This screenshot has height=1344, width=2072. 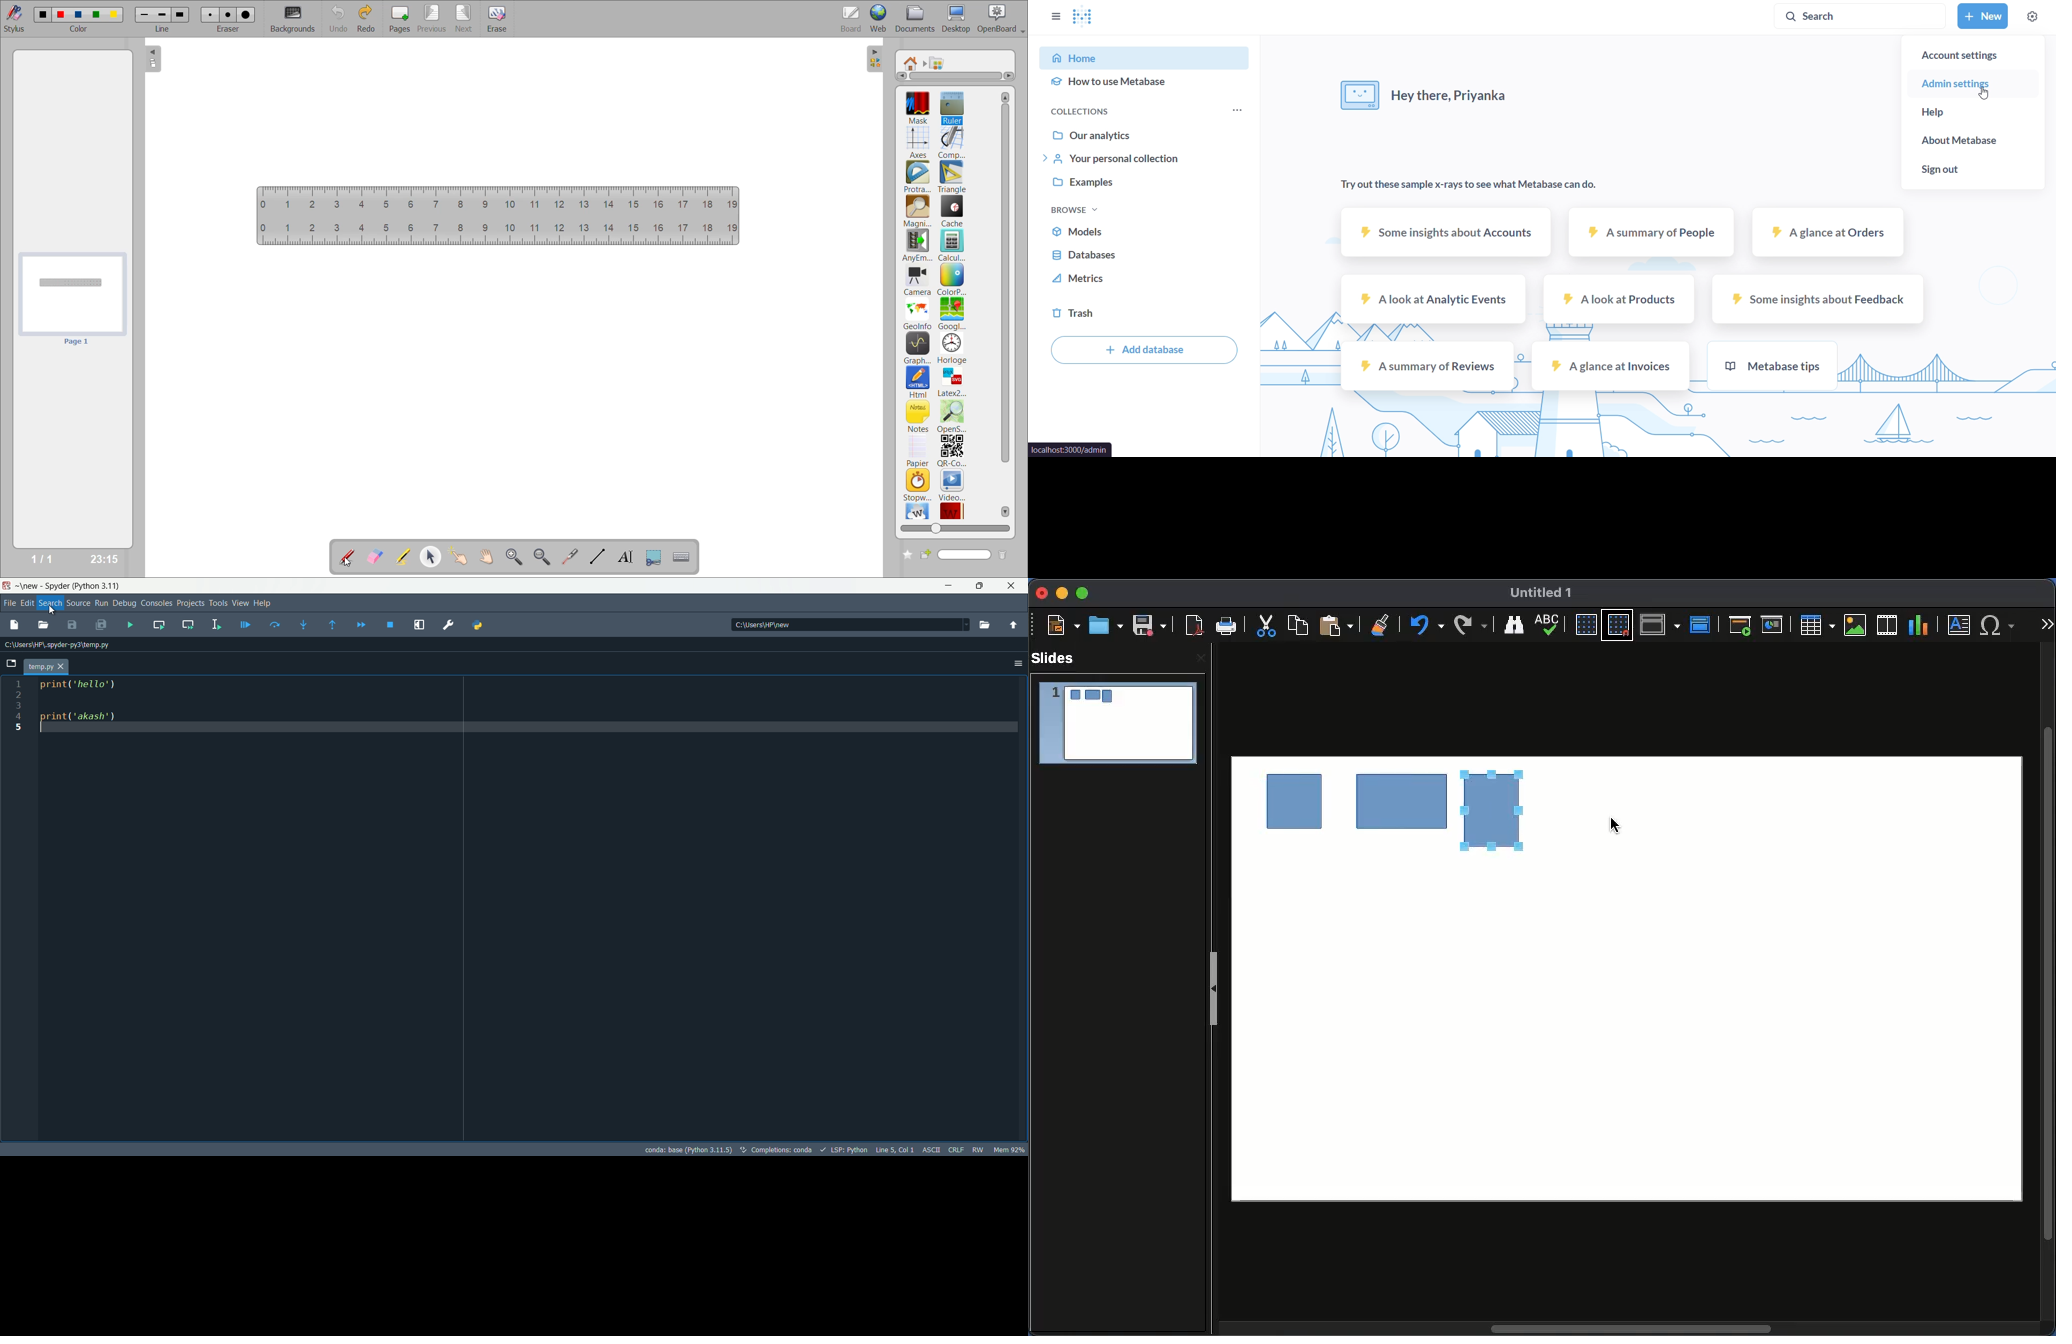 What do you see at coordinates (55, 613) in the screenshot?
I see `cursor` at bounding box center [55, 613].